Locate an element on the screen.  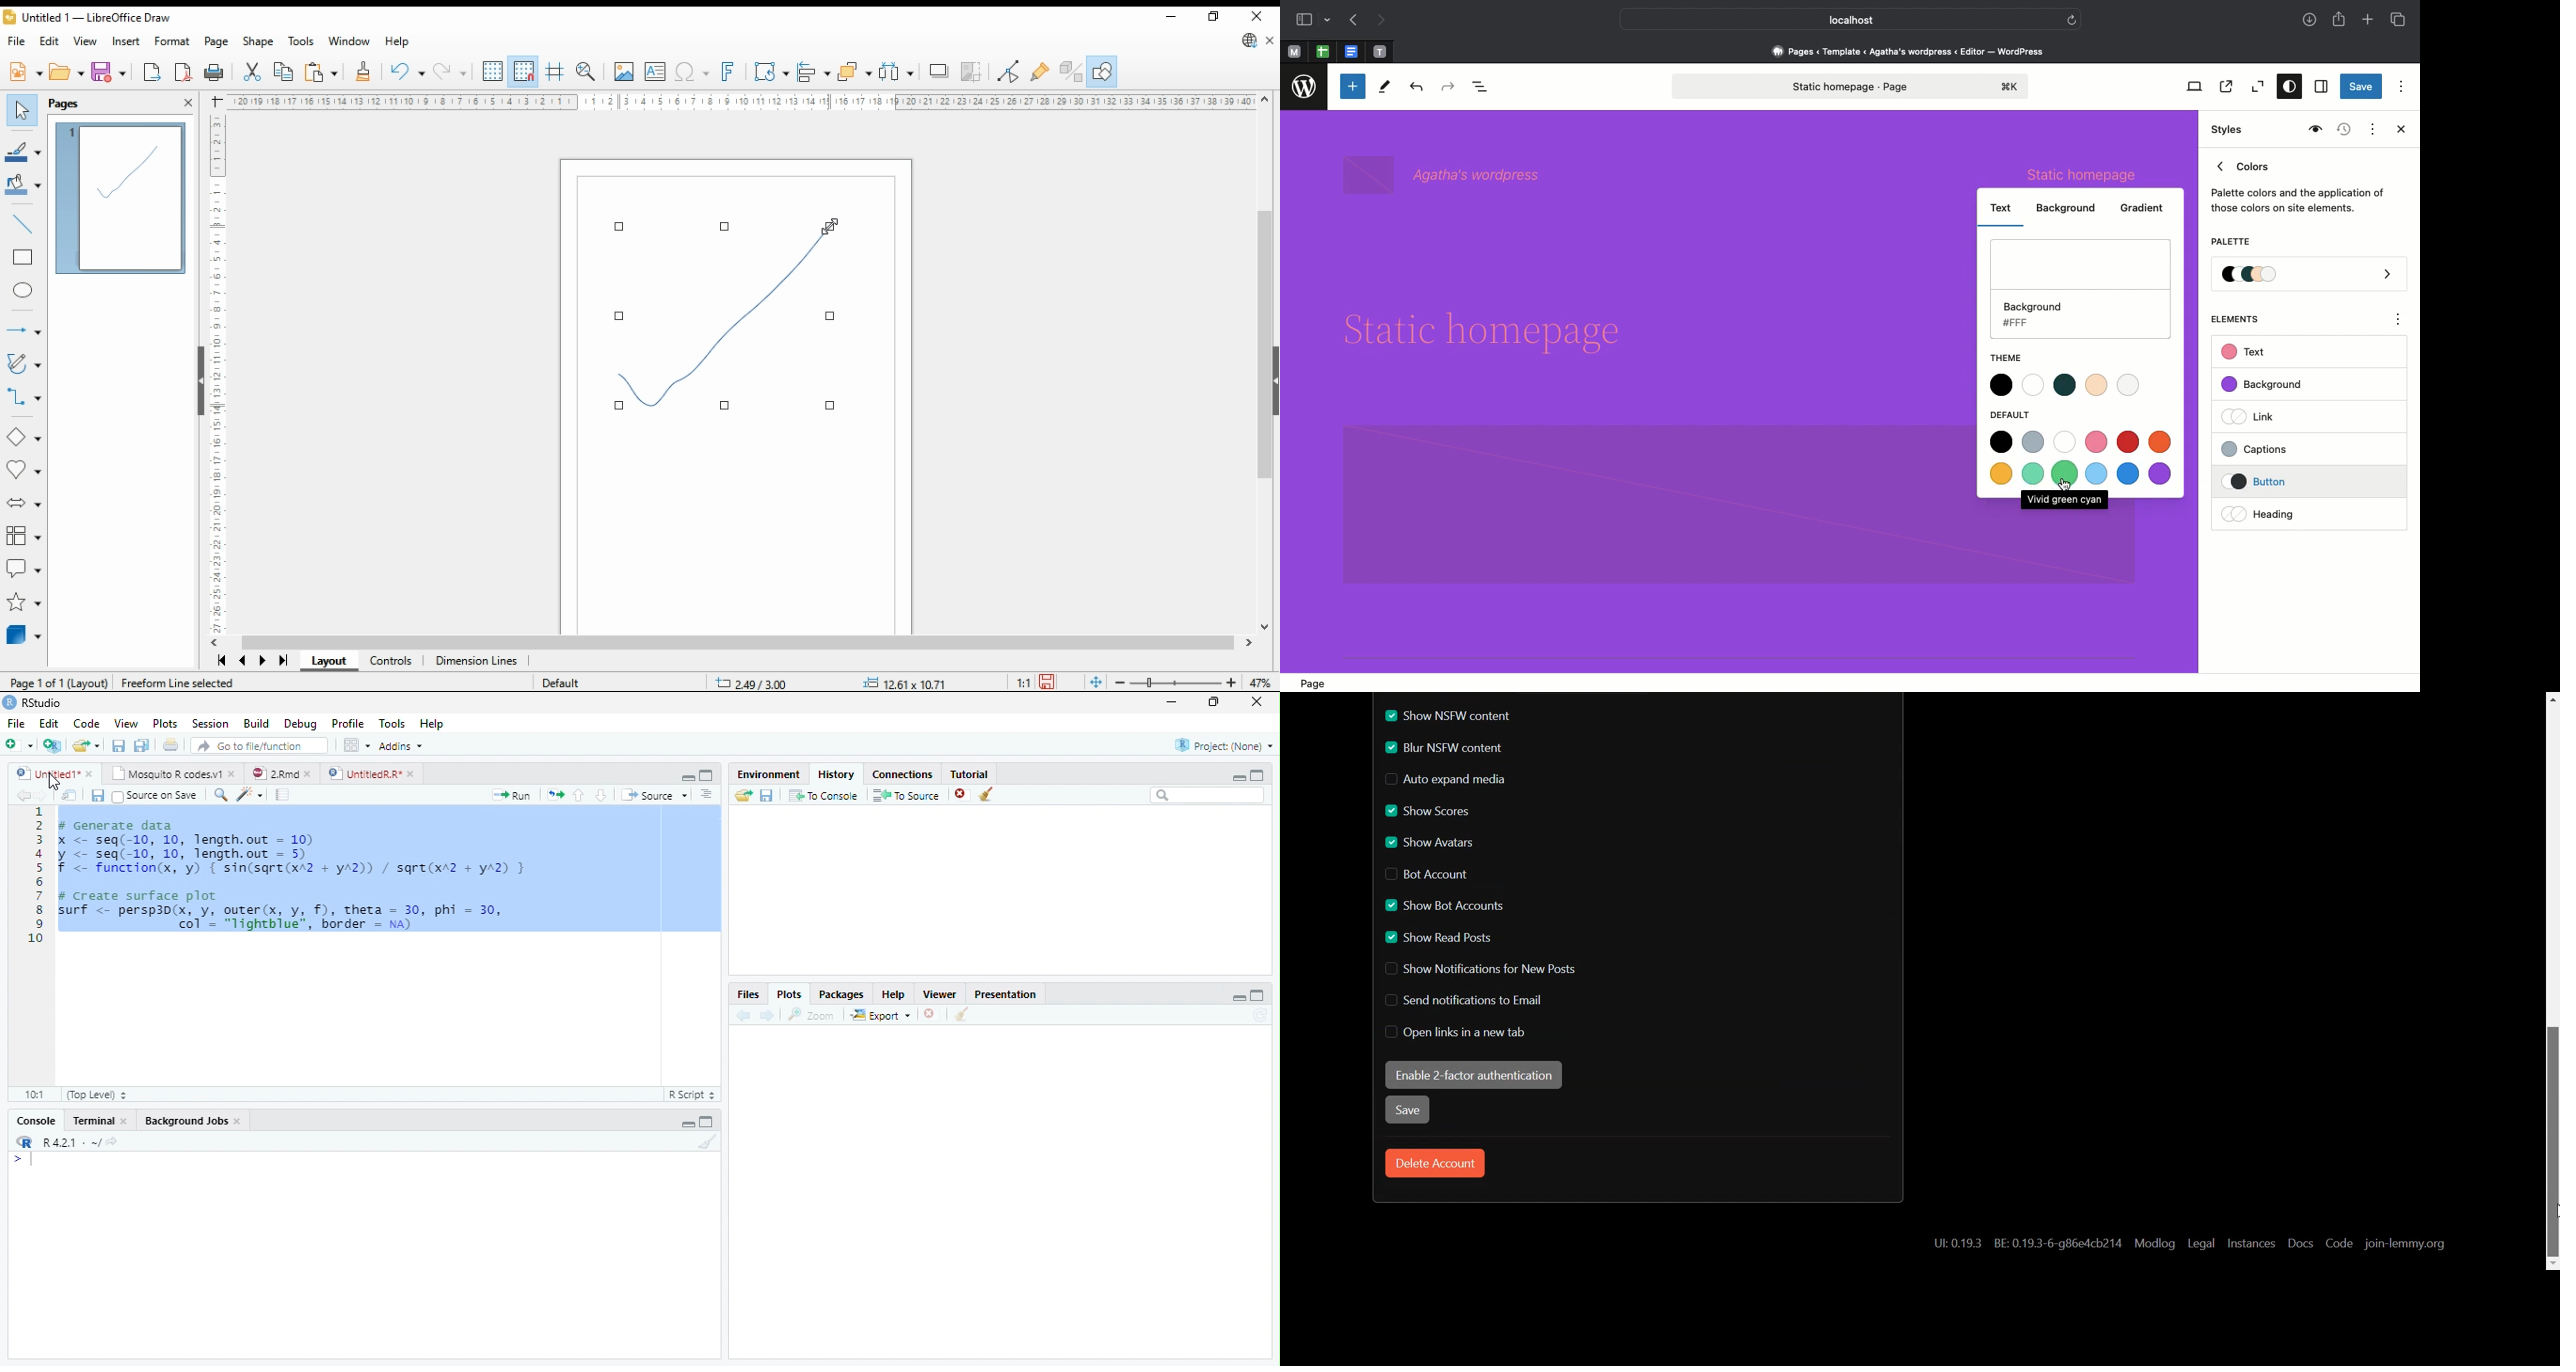
Enable Show NSFW content is located at coordinates (1467, 715).